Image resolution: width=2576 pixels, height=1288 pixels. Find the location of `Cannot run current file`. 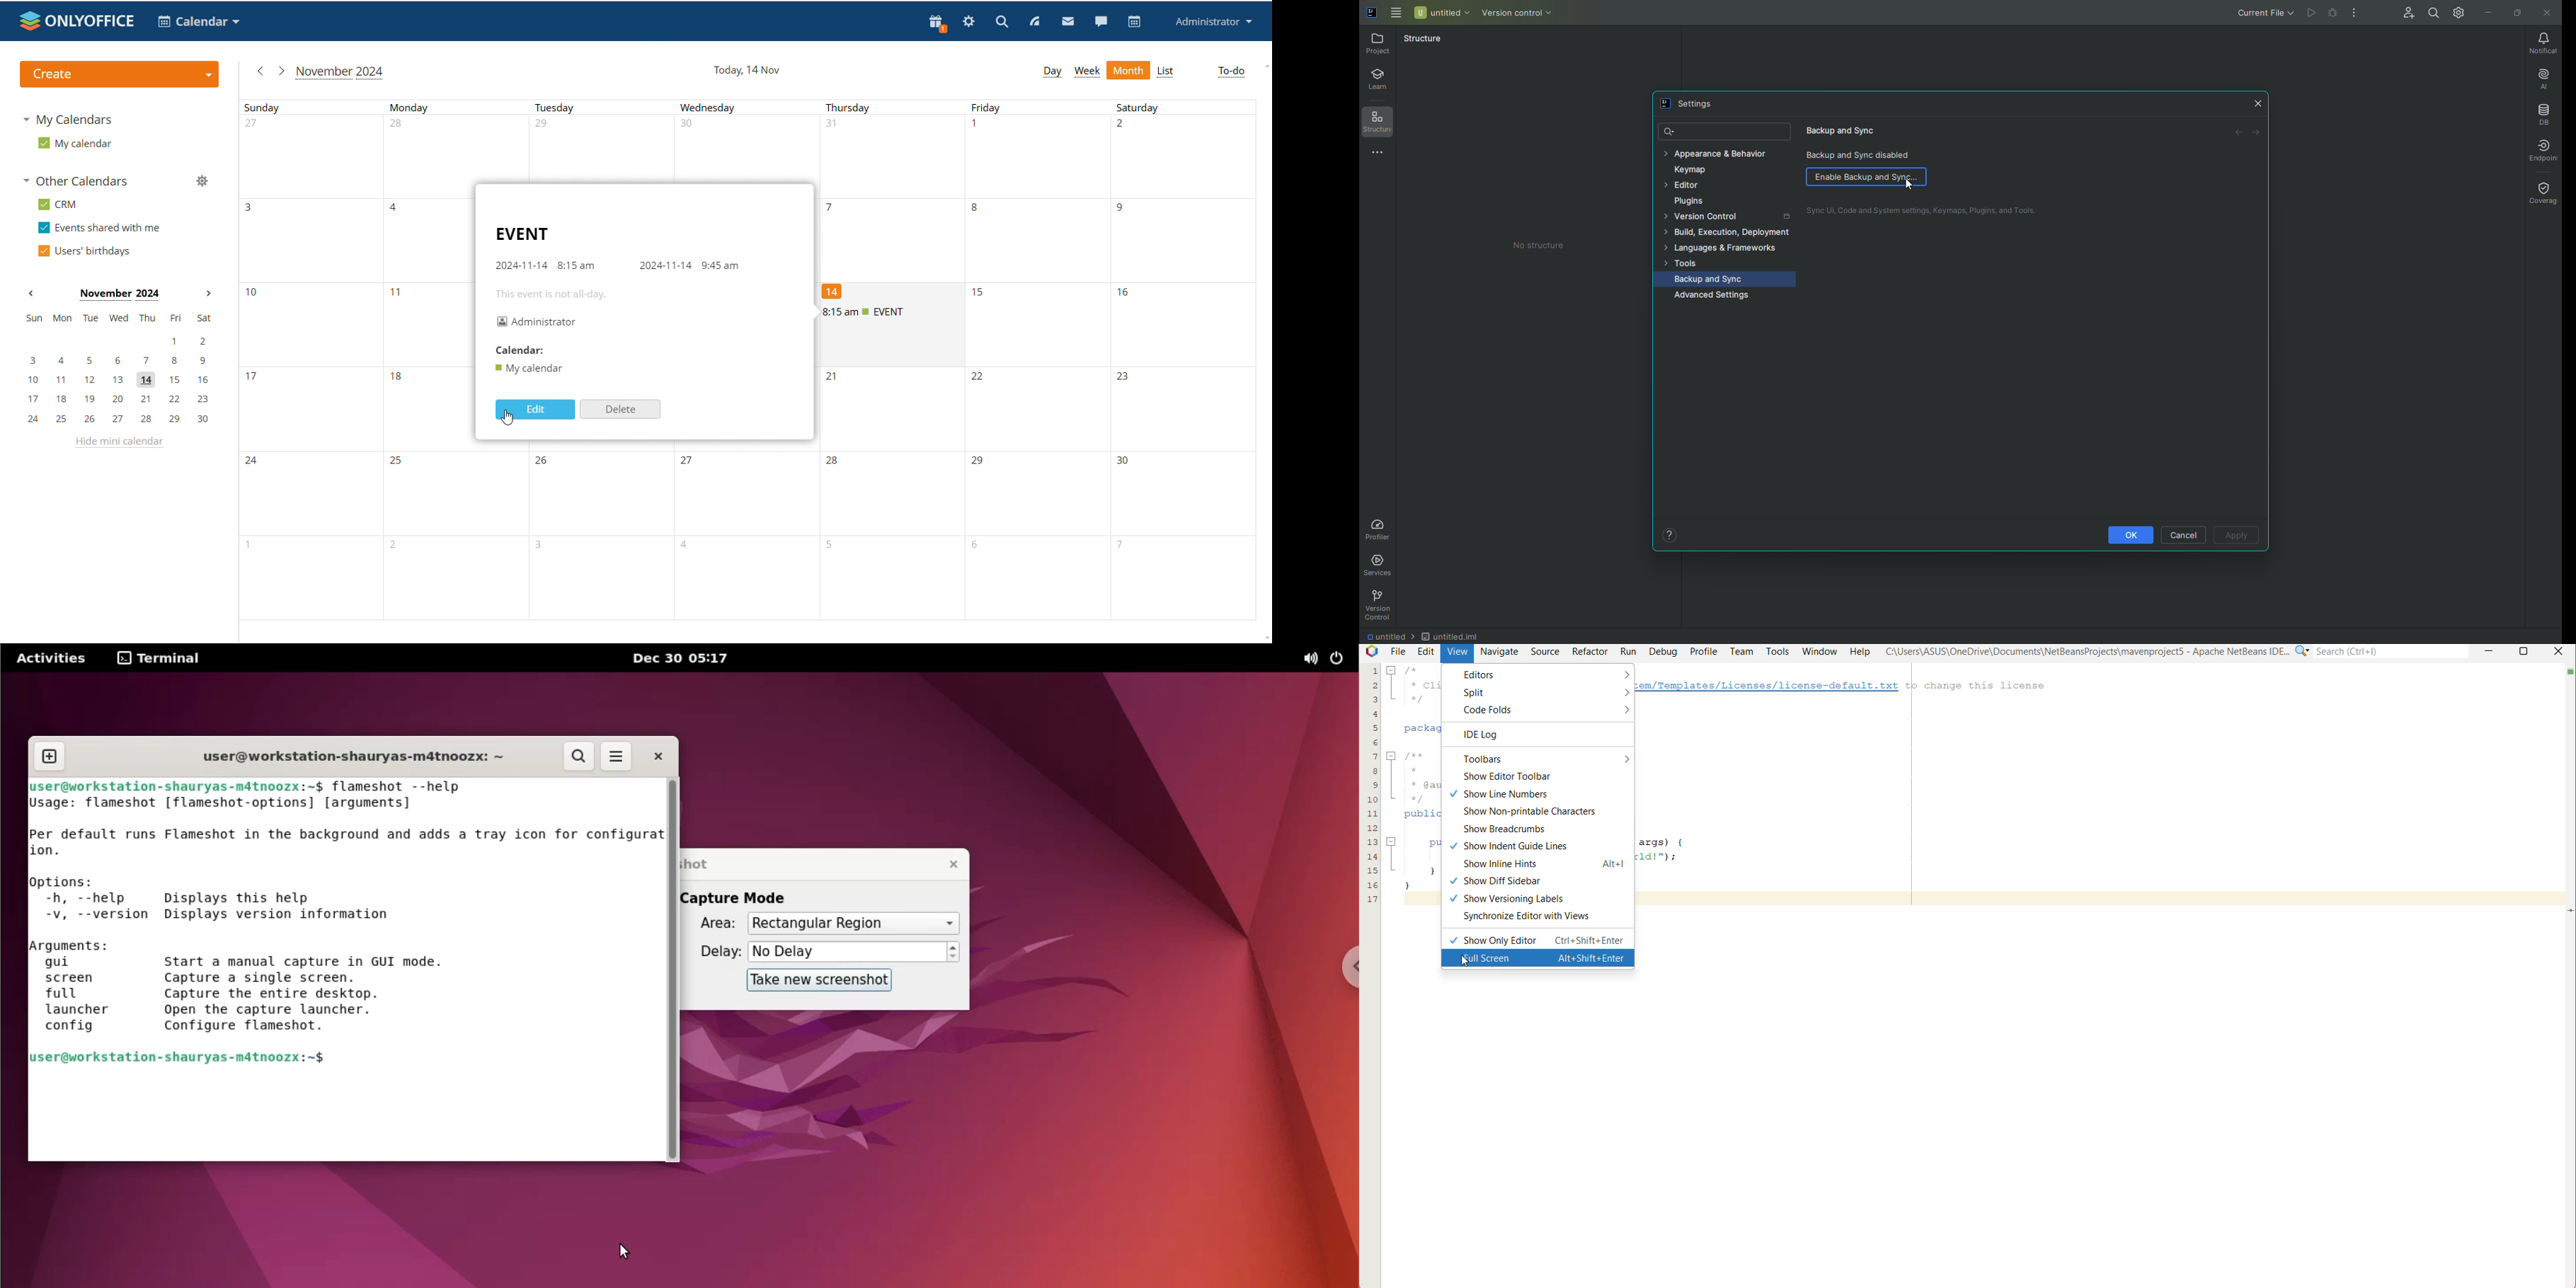

Cannot run current file is located at coordinates (2313, 13).